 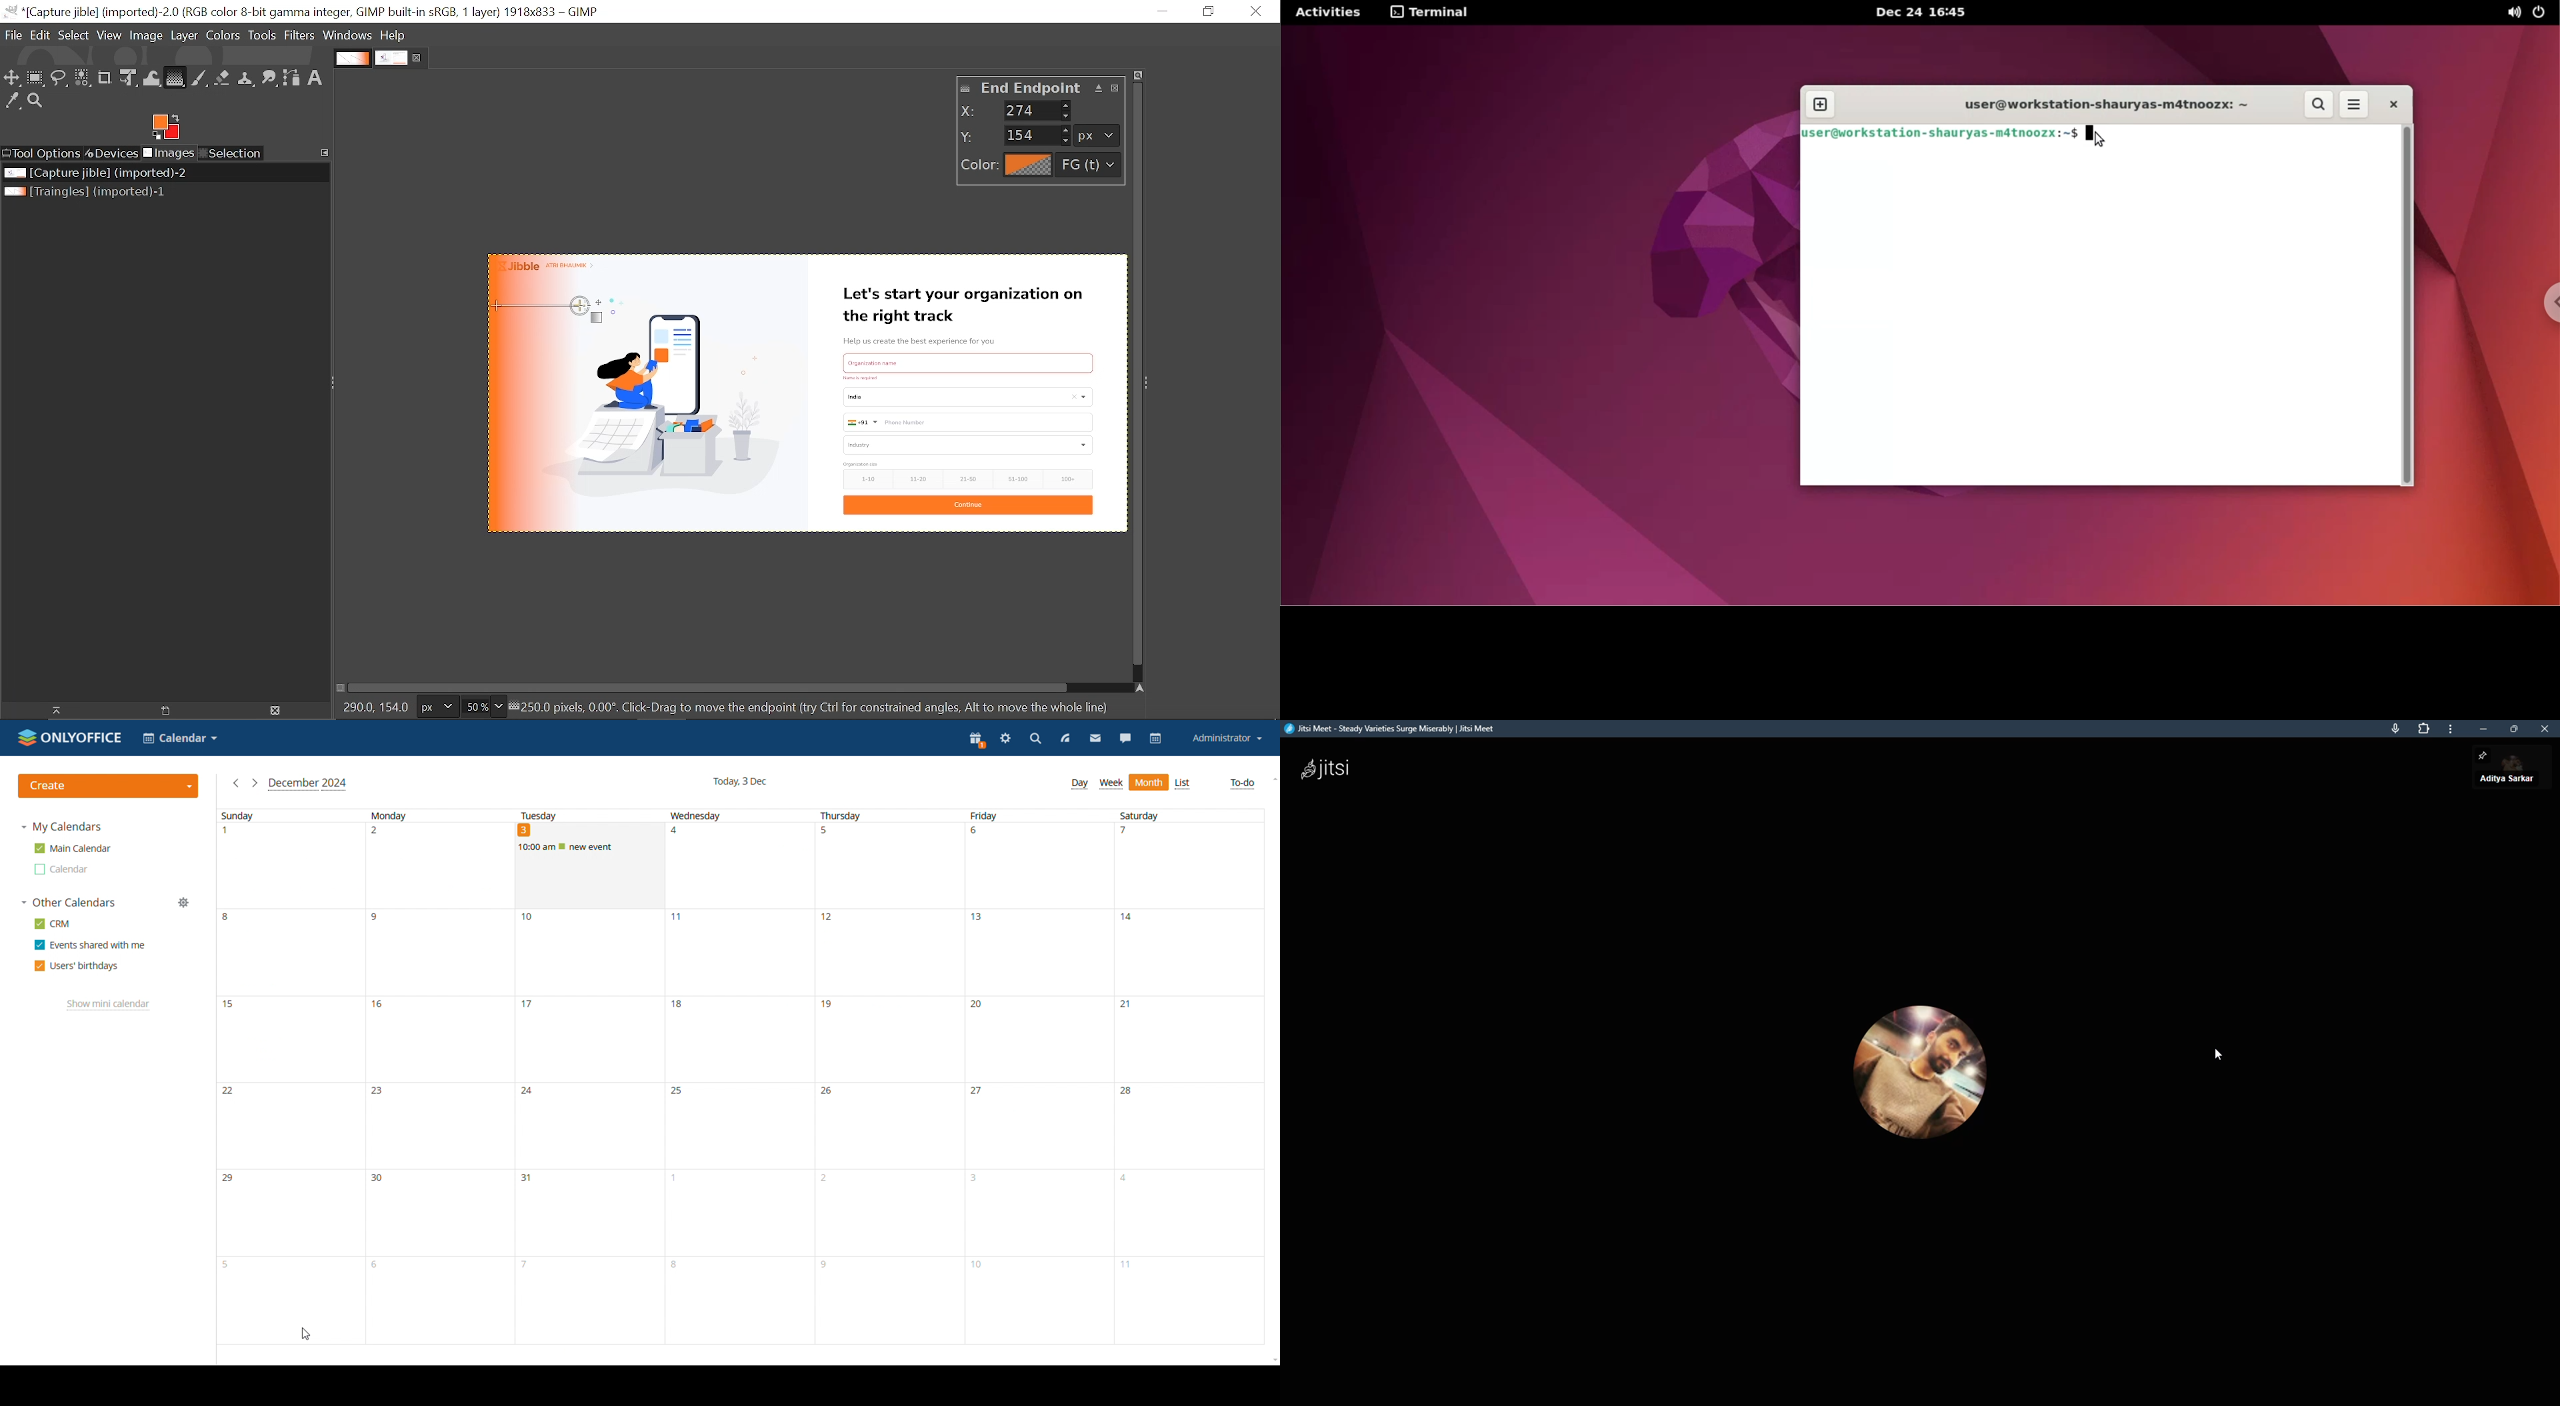 What do you see at coordinates (394, 35) in the screenshot?
I see `Help` at bounding box center [394, 35].